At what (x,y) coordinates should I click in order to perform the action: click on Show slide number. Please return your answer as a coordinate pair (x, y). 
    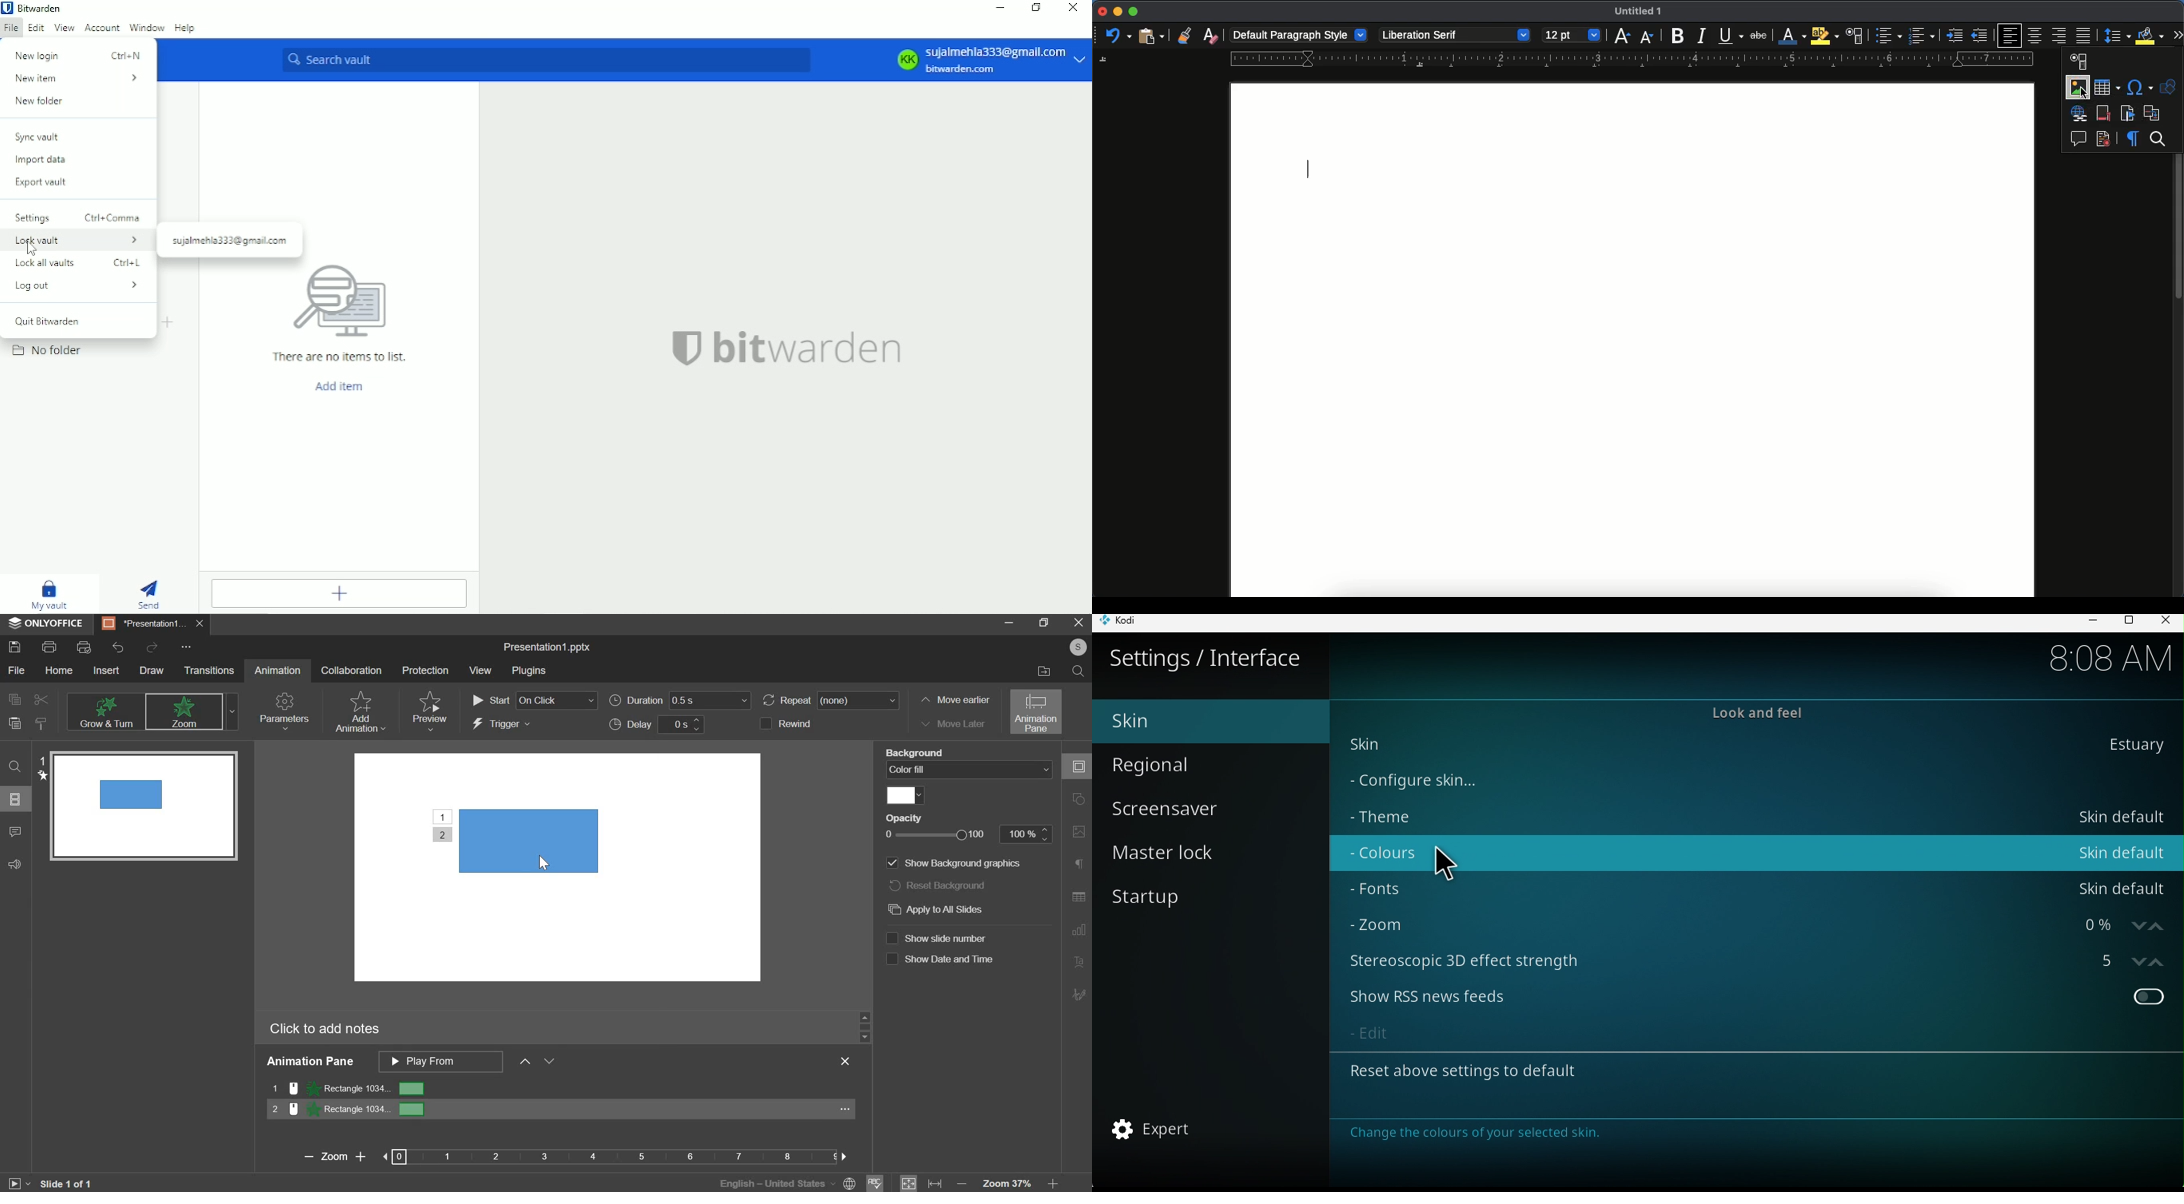
    Looking at the image, I should click on (940, 937).